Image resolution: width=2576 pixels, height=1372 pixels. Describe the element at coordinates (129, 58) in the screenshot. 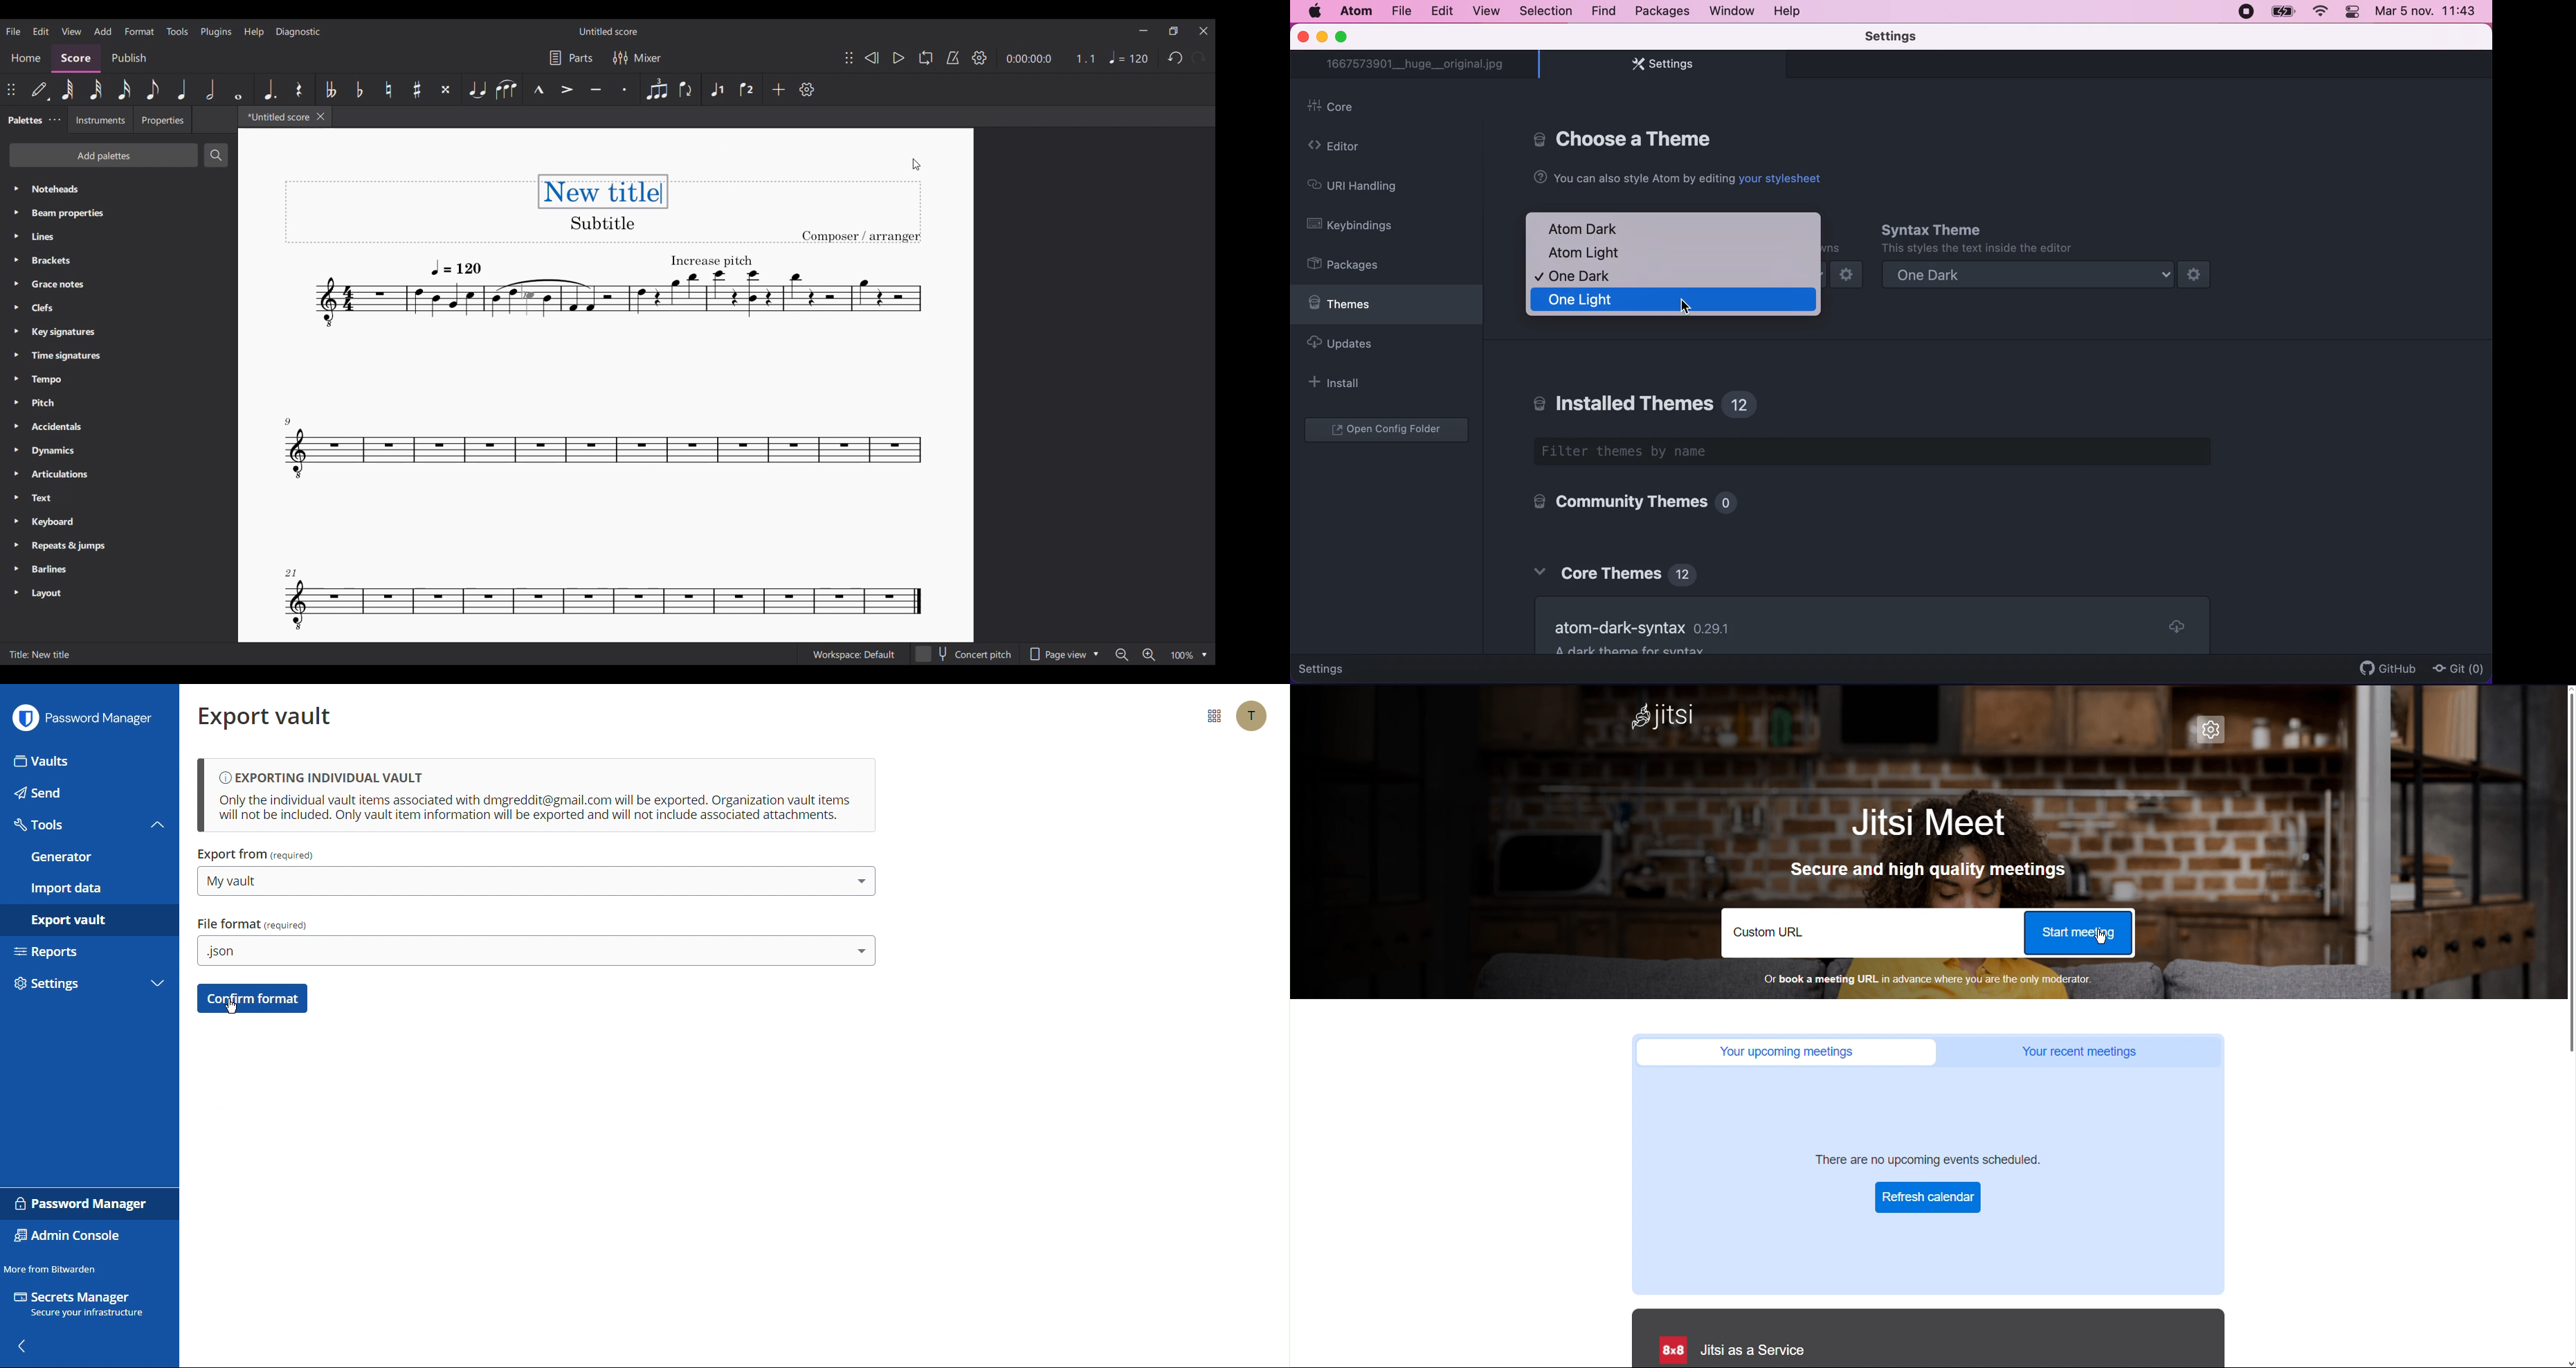

I see `Publish section` at that location.